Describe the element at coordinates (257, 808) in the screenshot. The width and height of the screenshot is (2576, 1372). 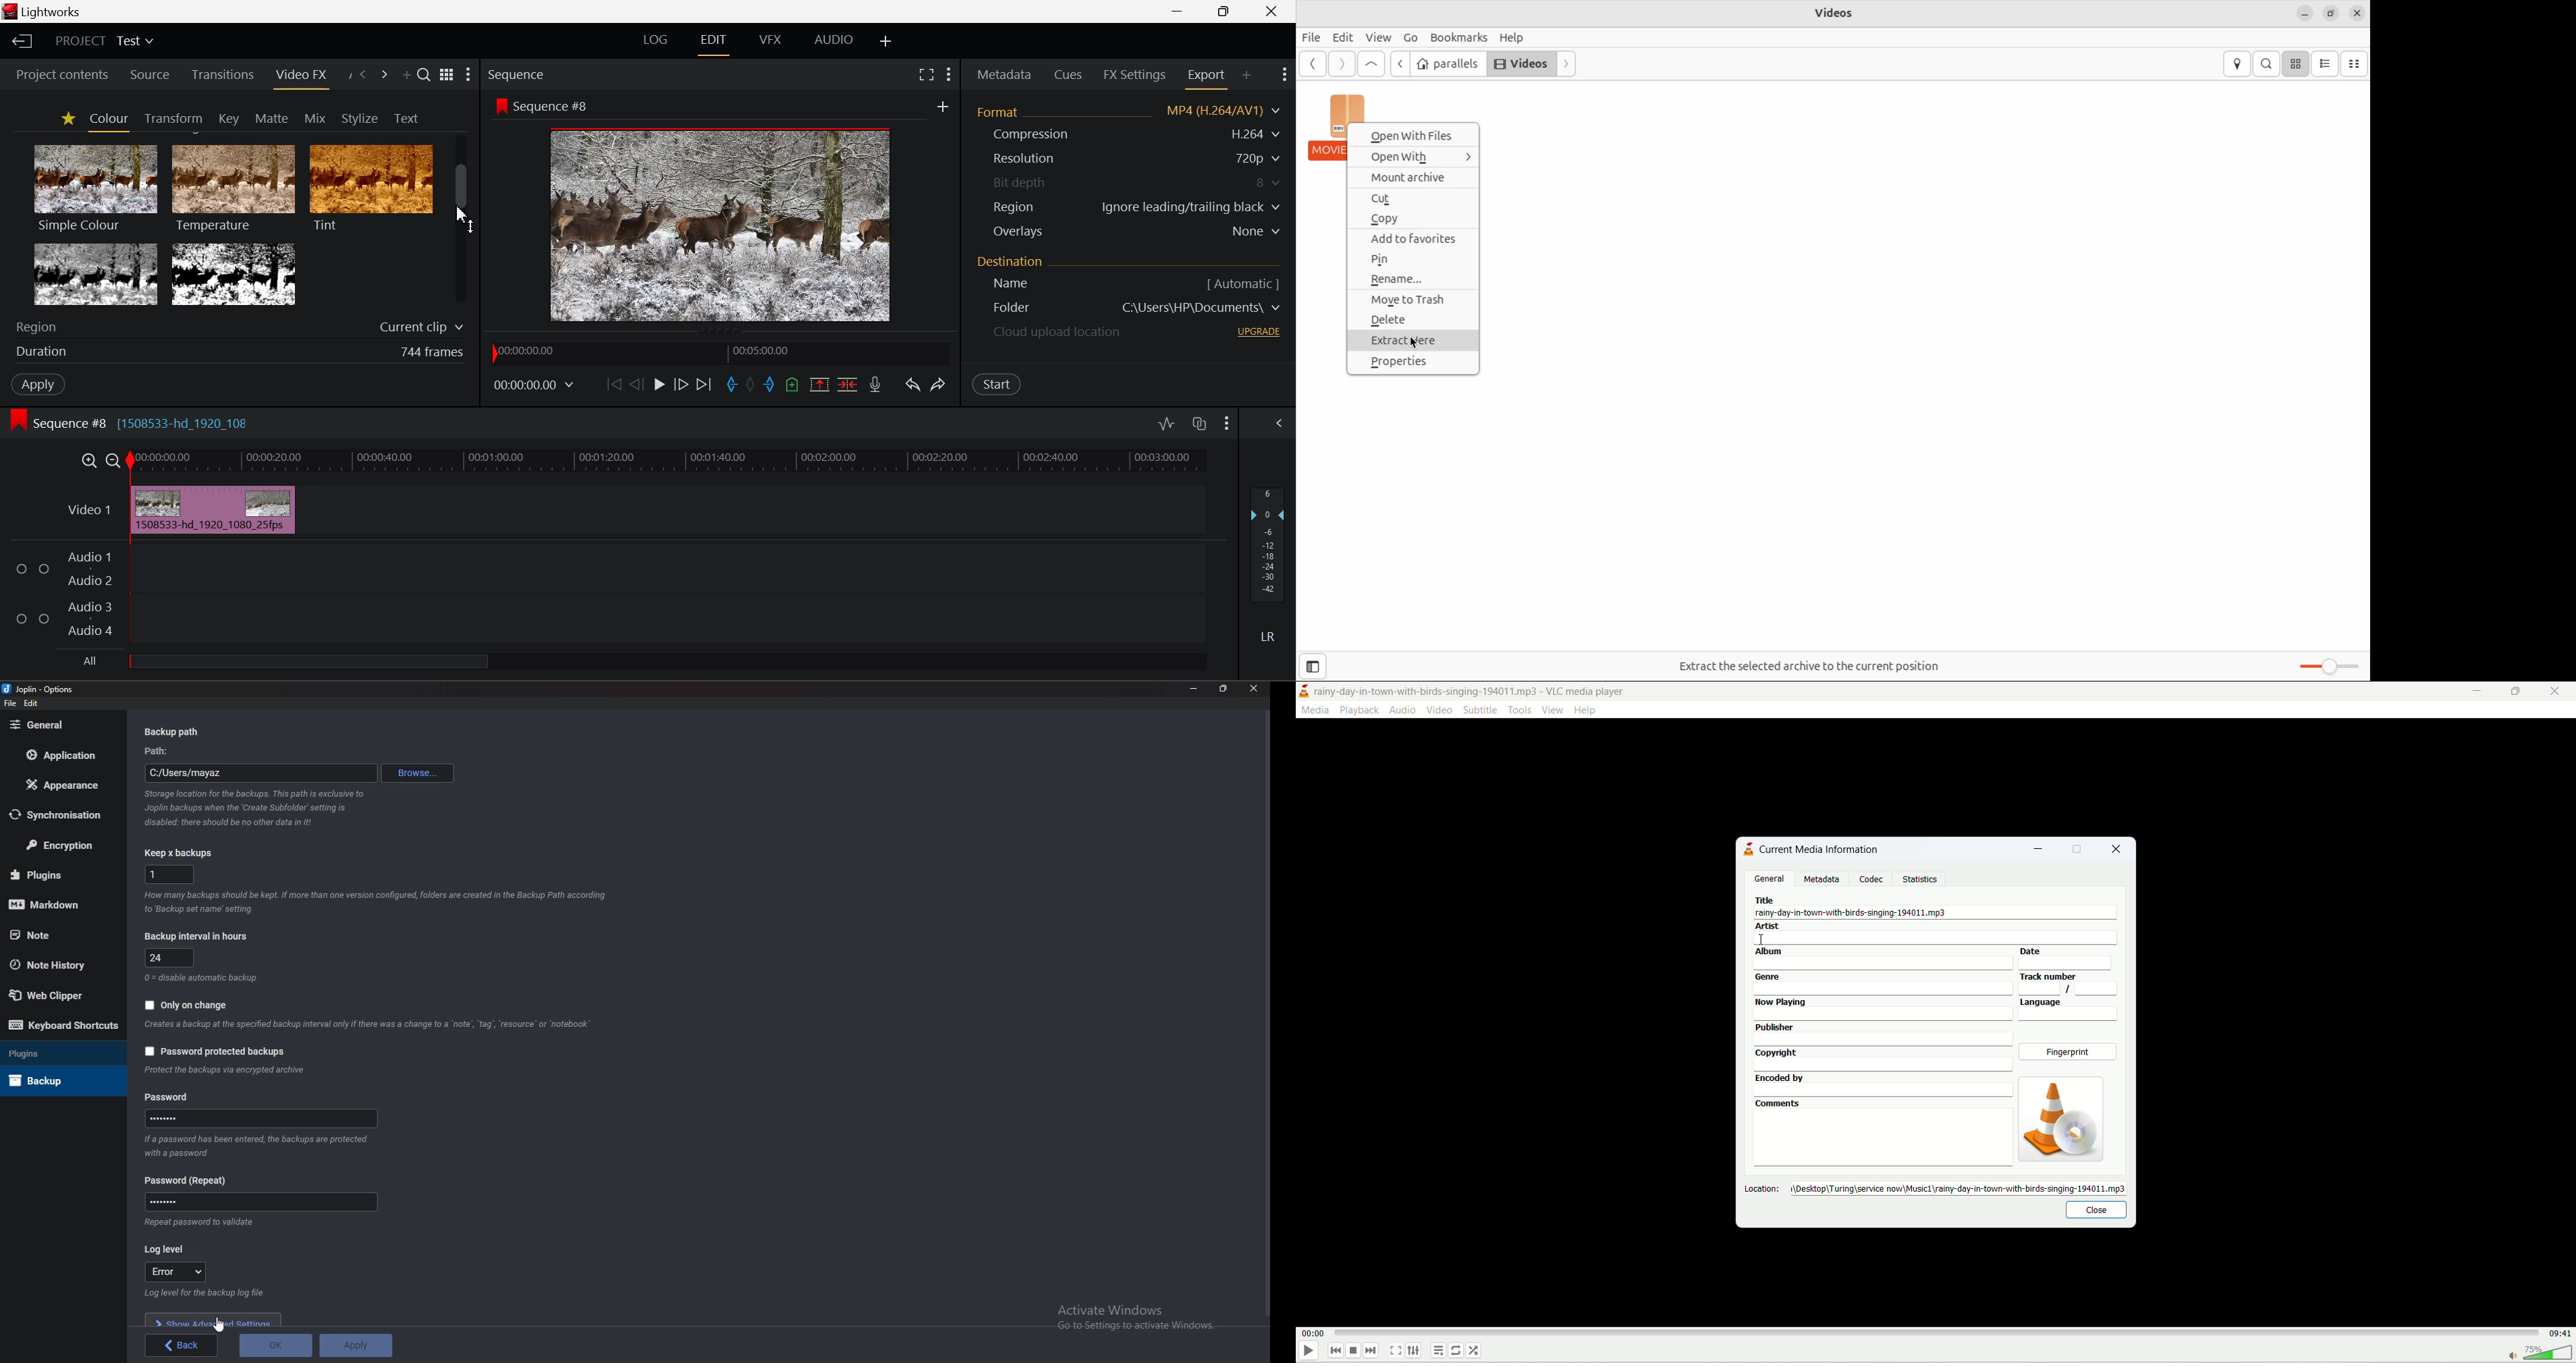
I see `Info` at that location.